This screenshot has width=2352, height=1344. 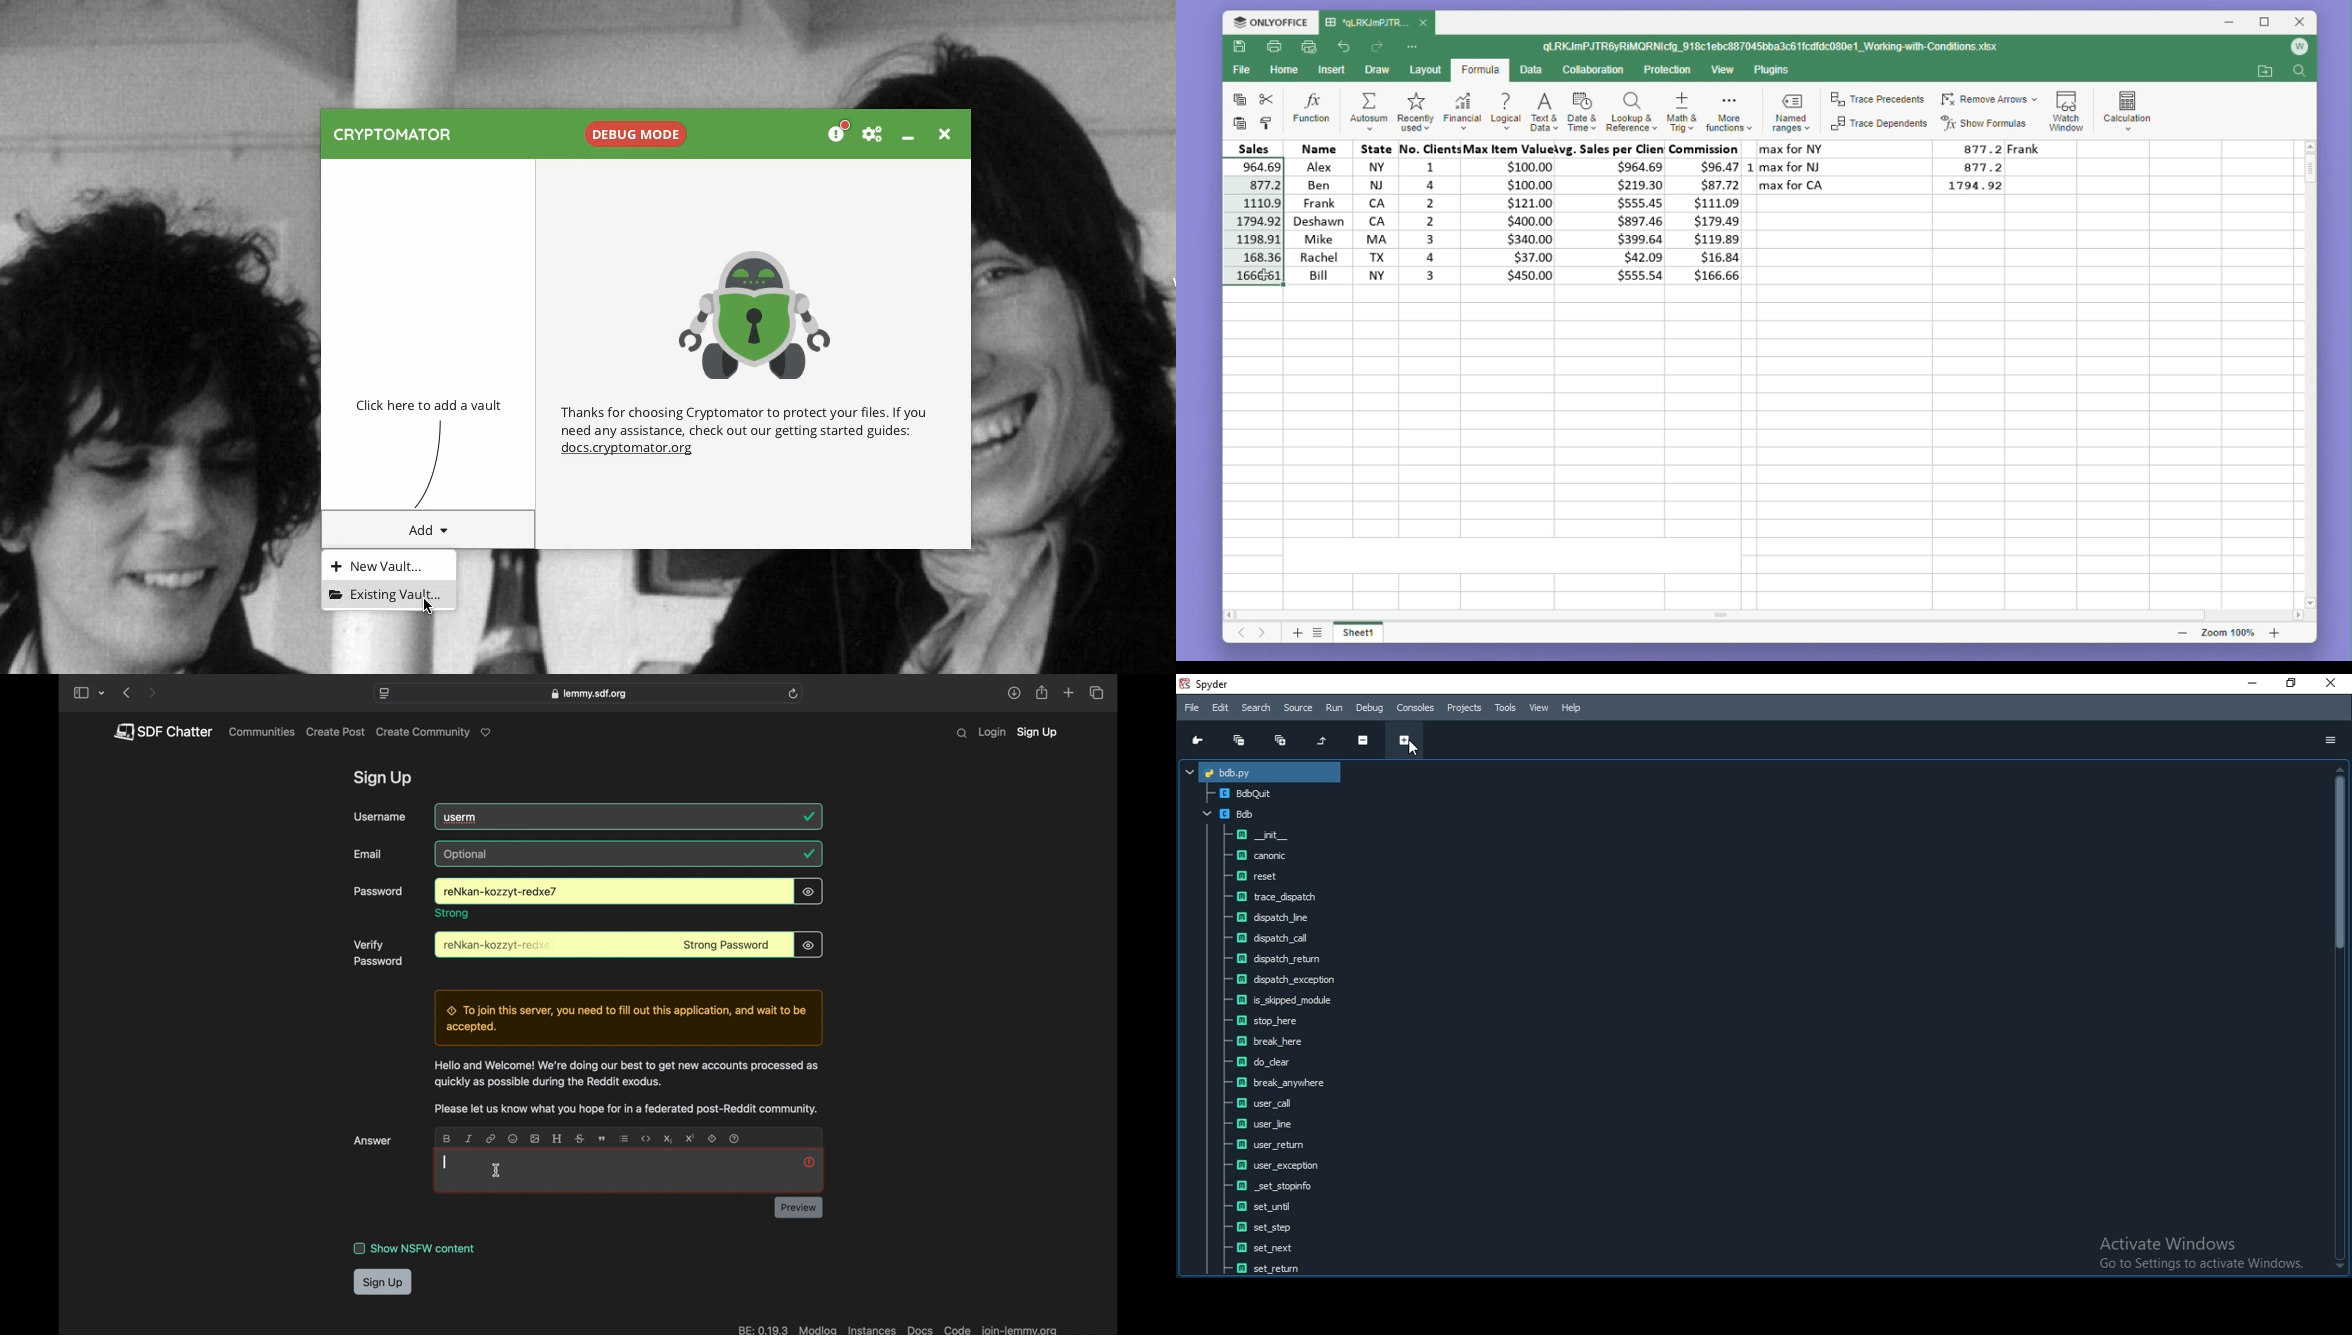 What do you see at coordinates (369, 854) in the screenshot?
I see `email` at bounding box center [369, 854].